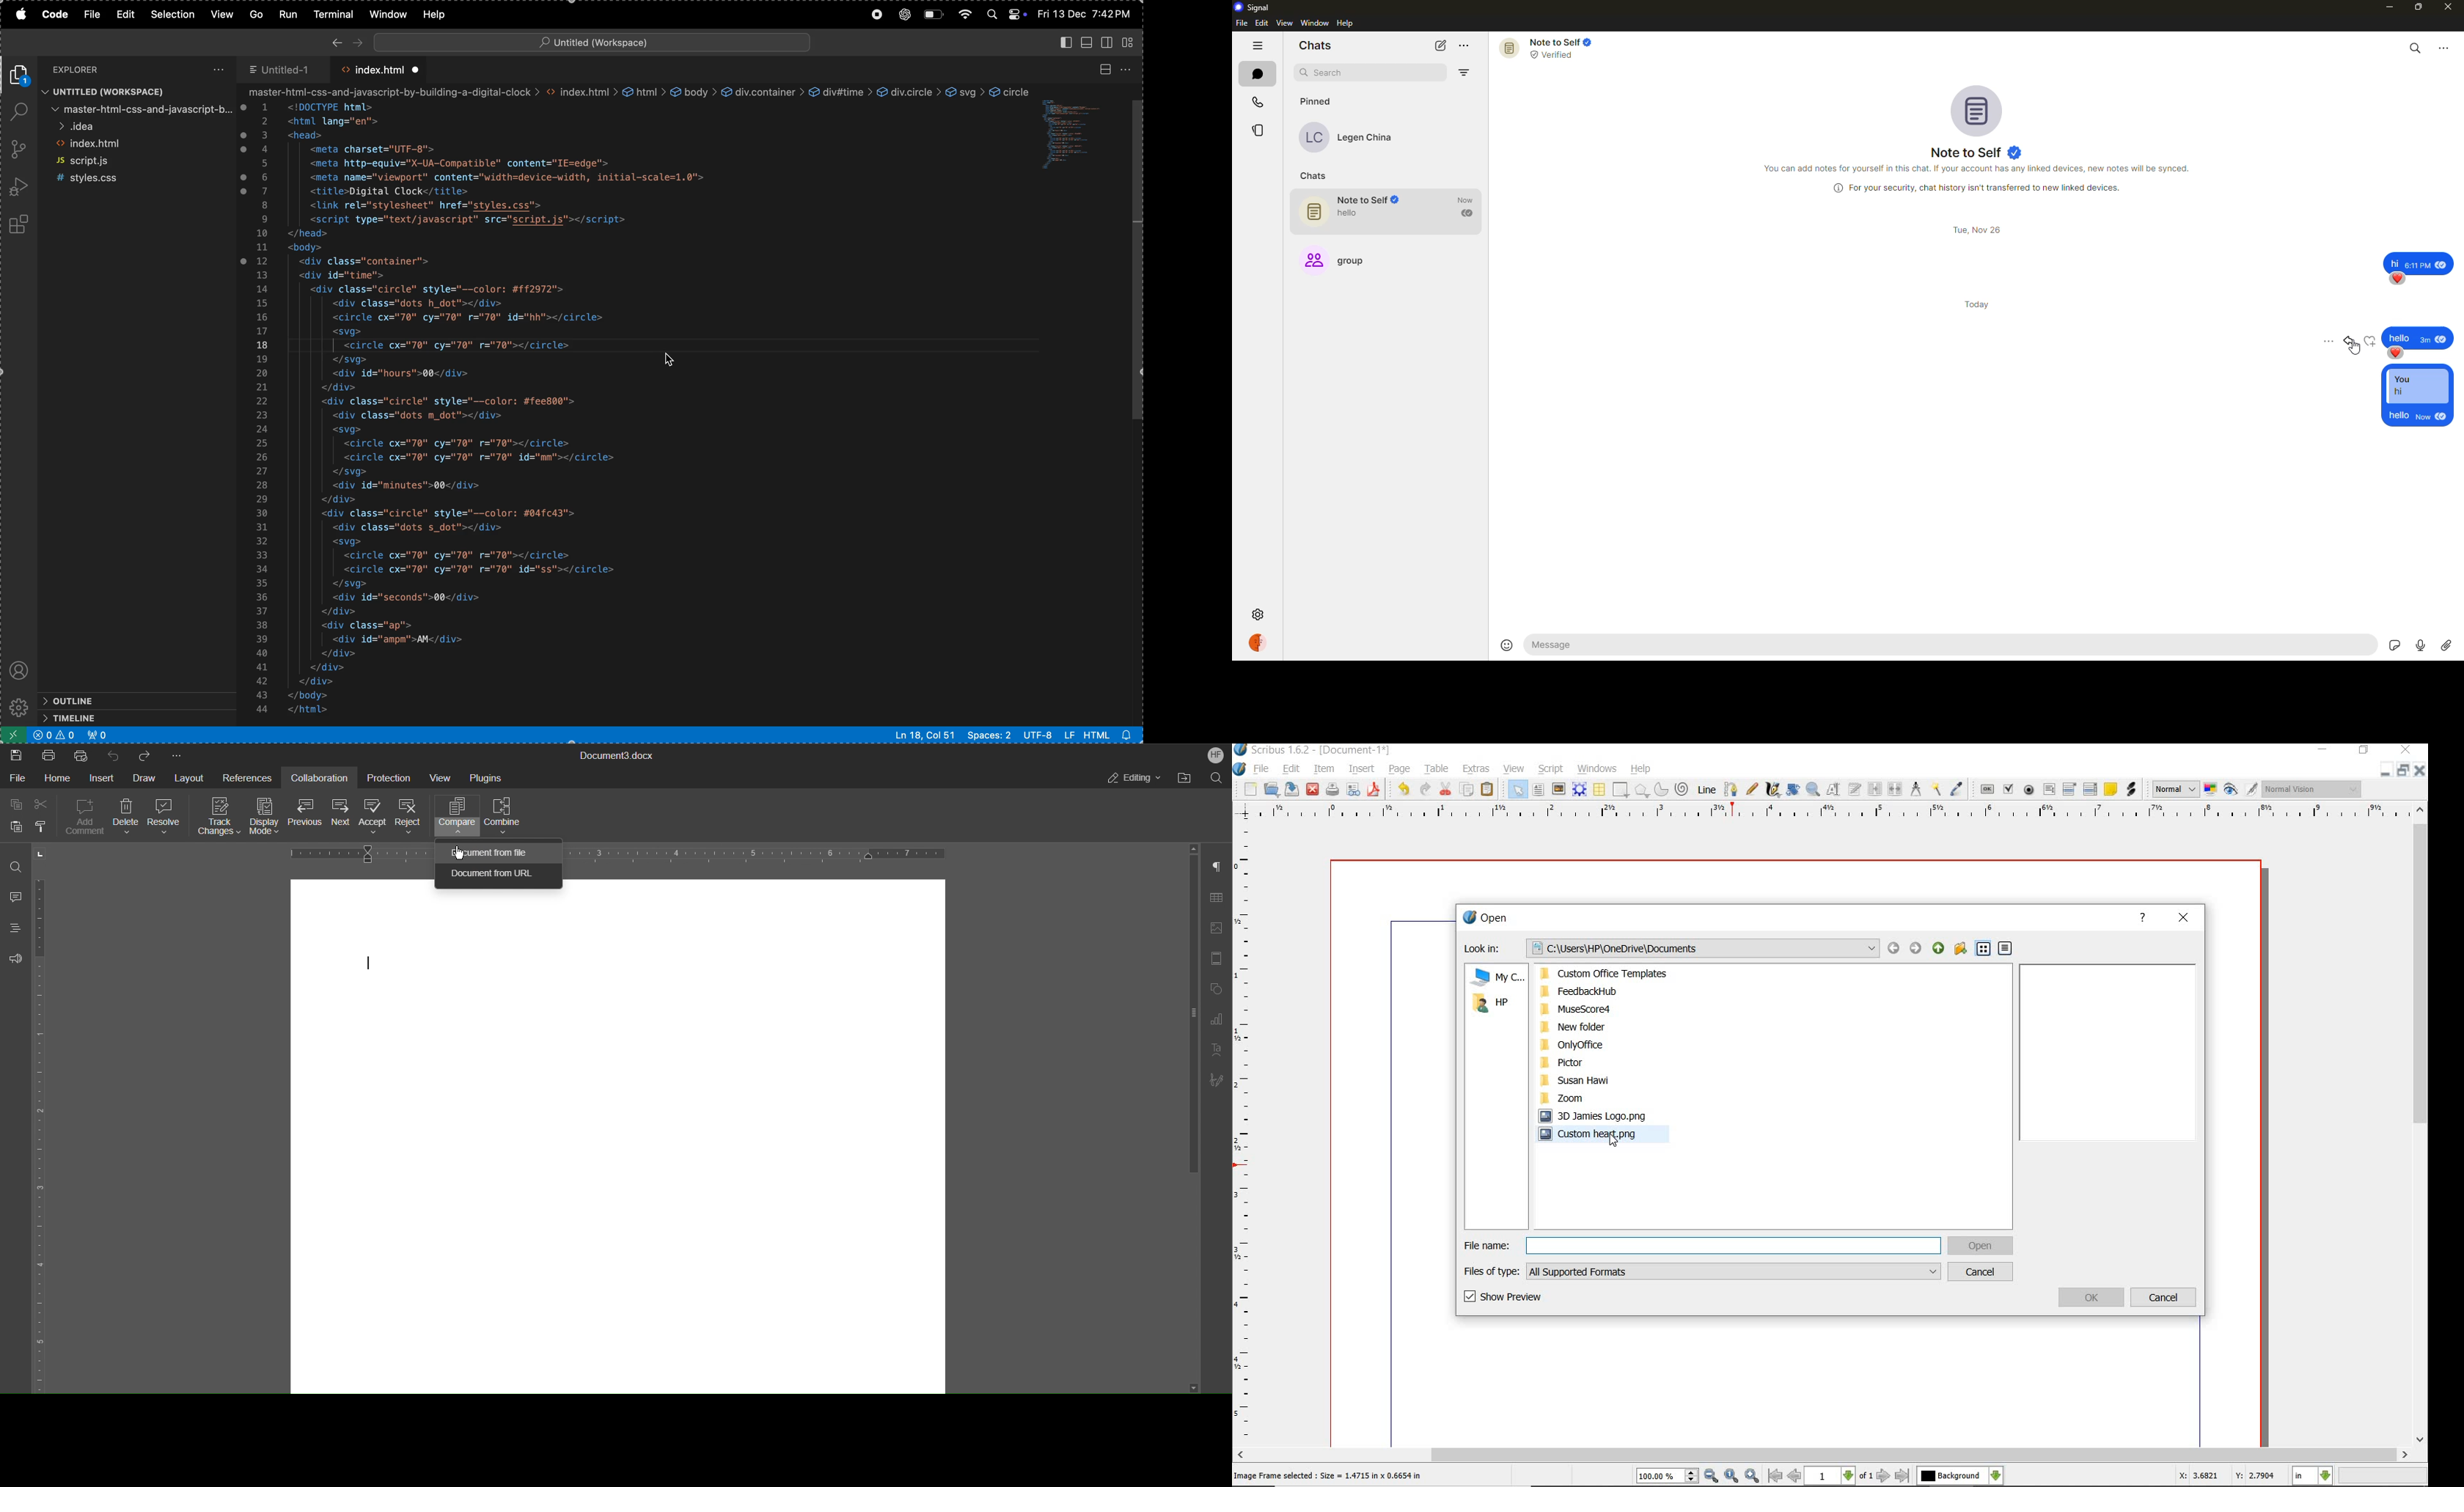 This screenshot has width=2464, height=1512. Describe the element at coordinates (1487, 789) in the screenshot. I see `paste` at that location.